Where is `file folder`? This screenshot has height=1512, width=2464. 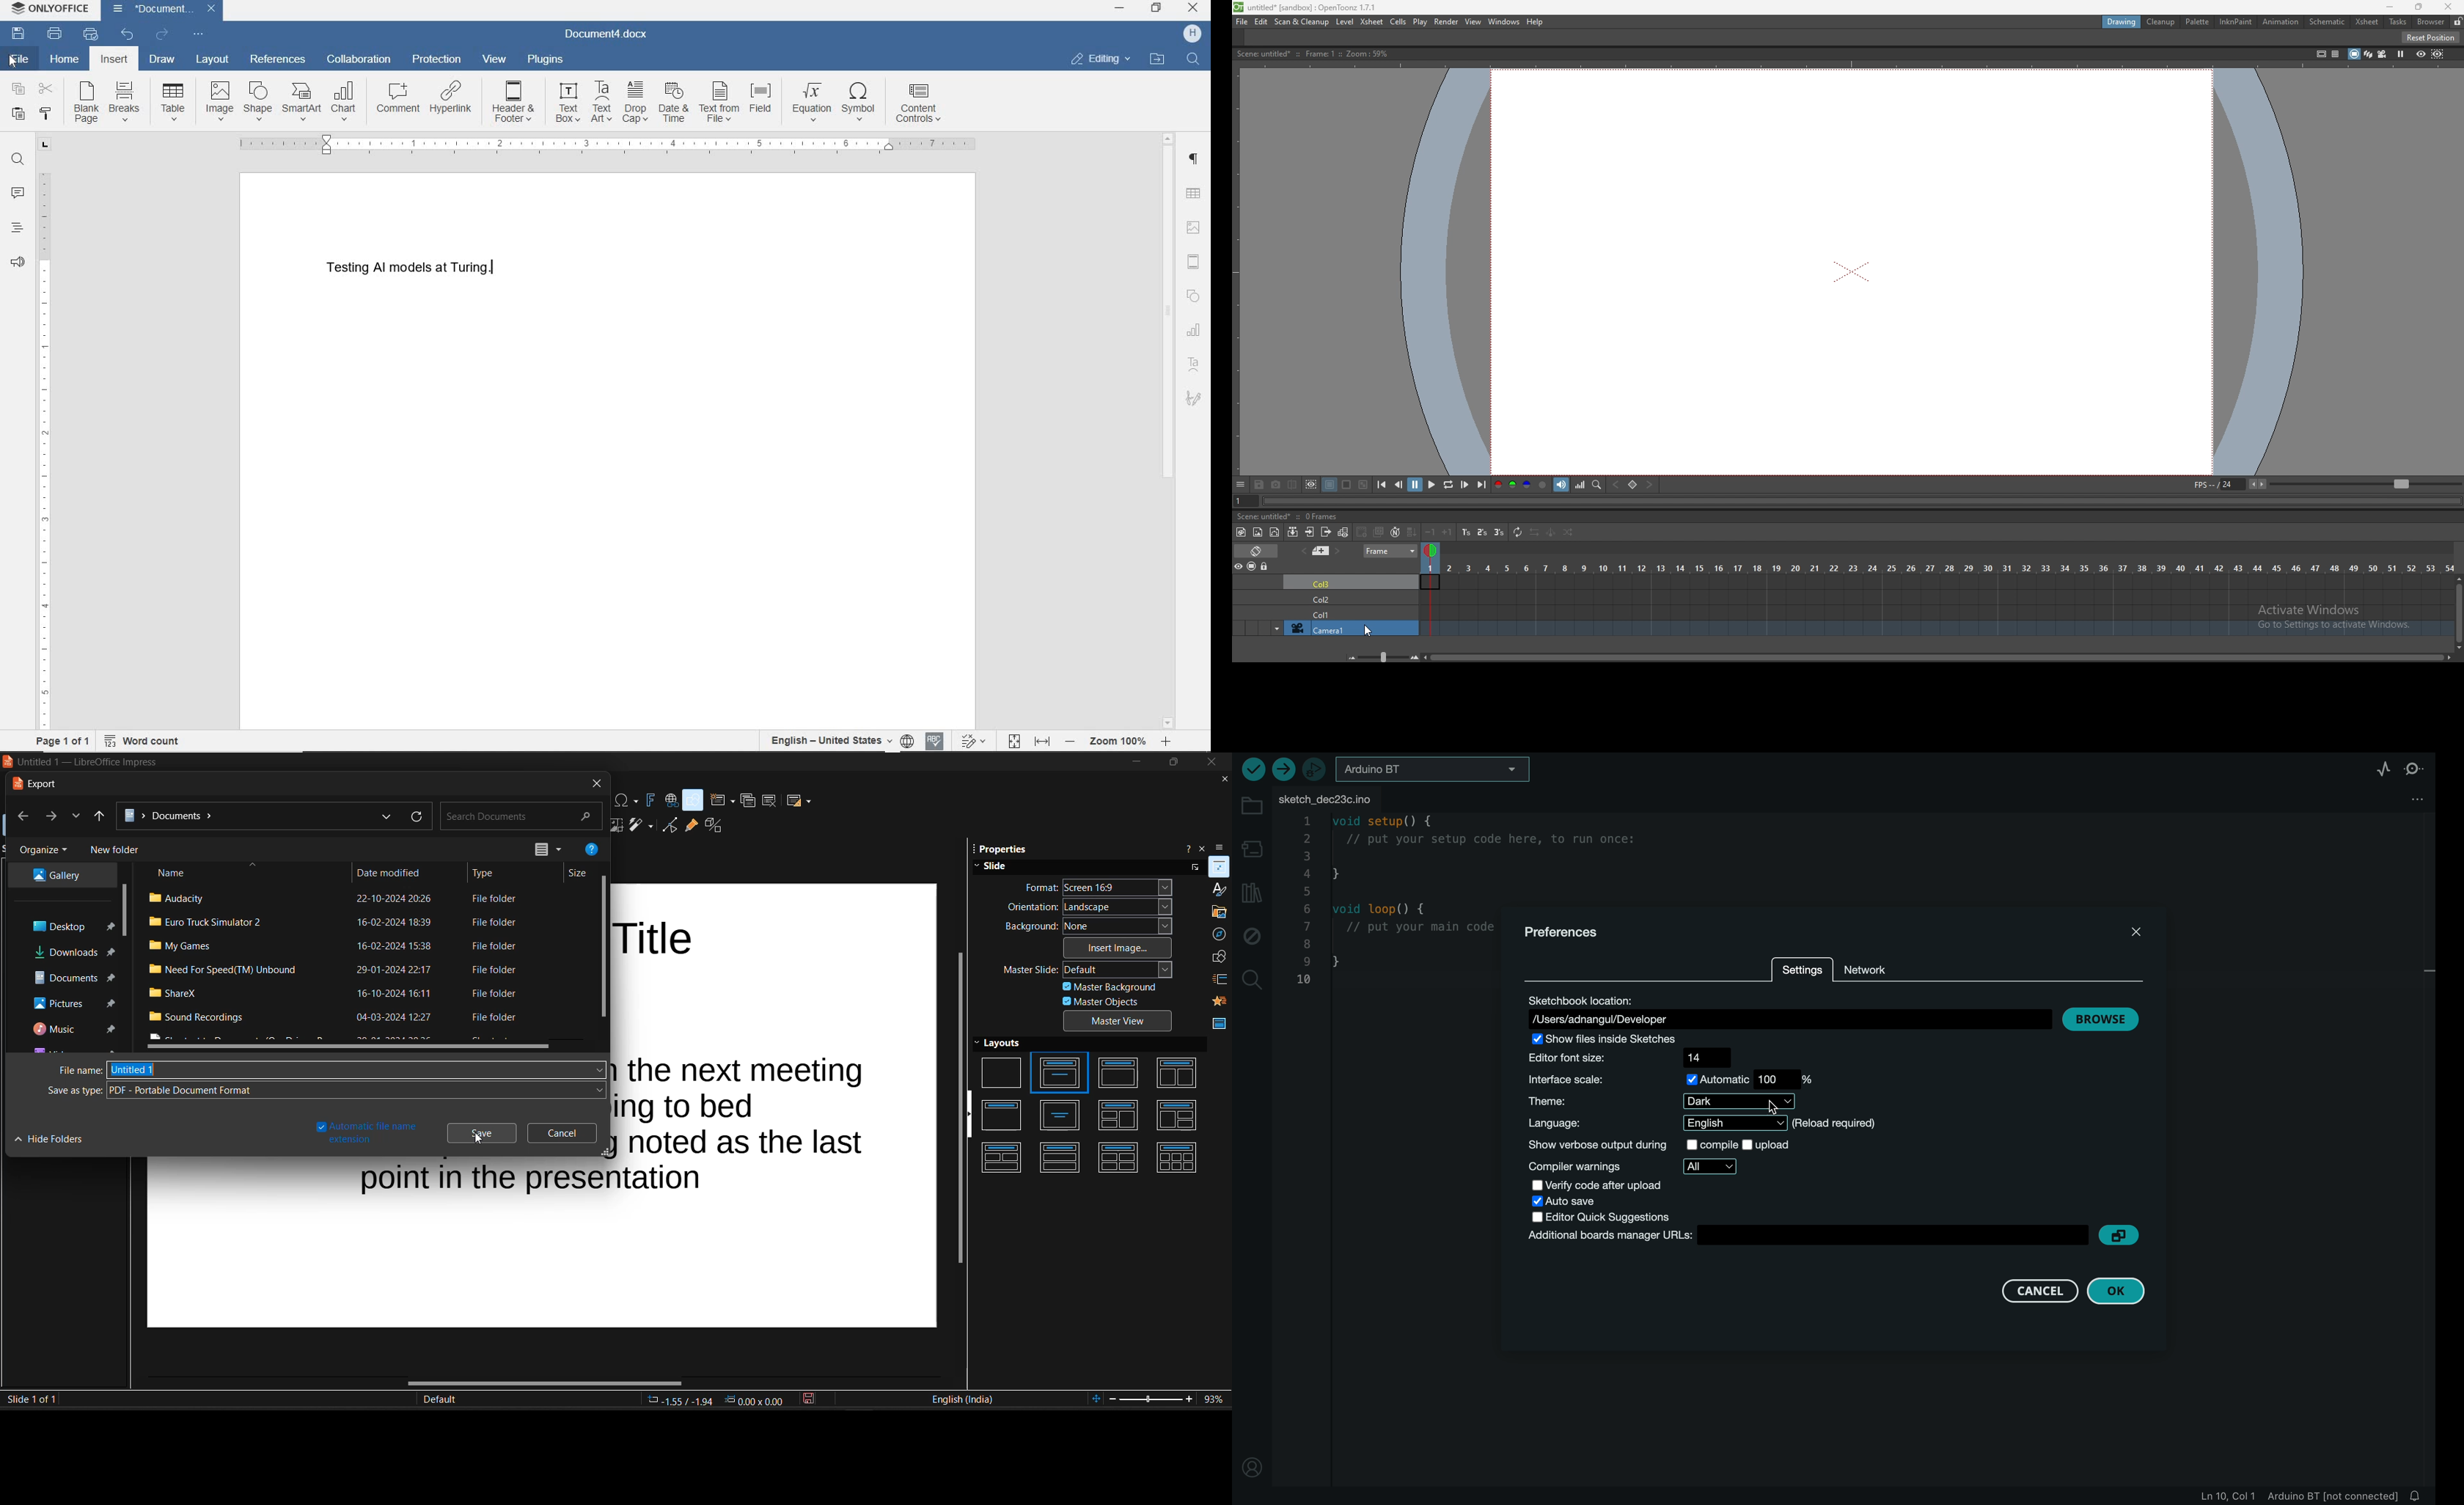
file folder is located at coordinates (492, 1018).